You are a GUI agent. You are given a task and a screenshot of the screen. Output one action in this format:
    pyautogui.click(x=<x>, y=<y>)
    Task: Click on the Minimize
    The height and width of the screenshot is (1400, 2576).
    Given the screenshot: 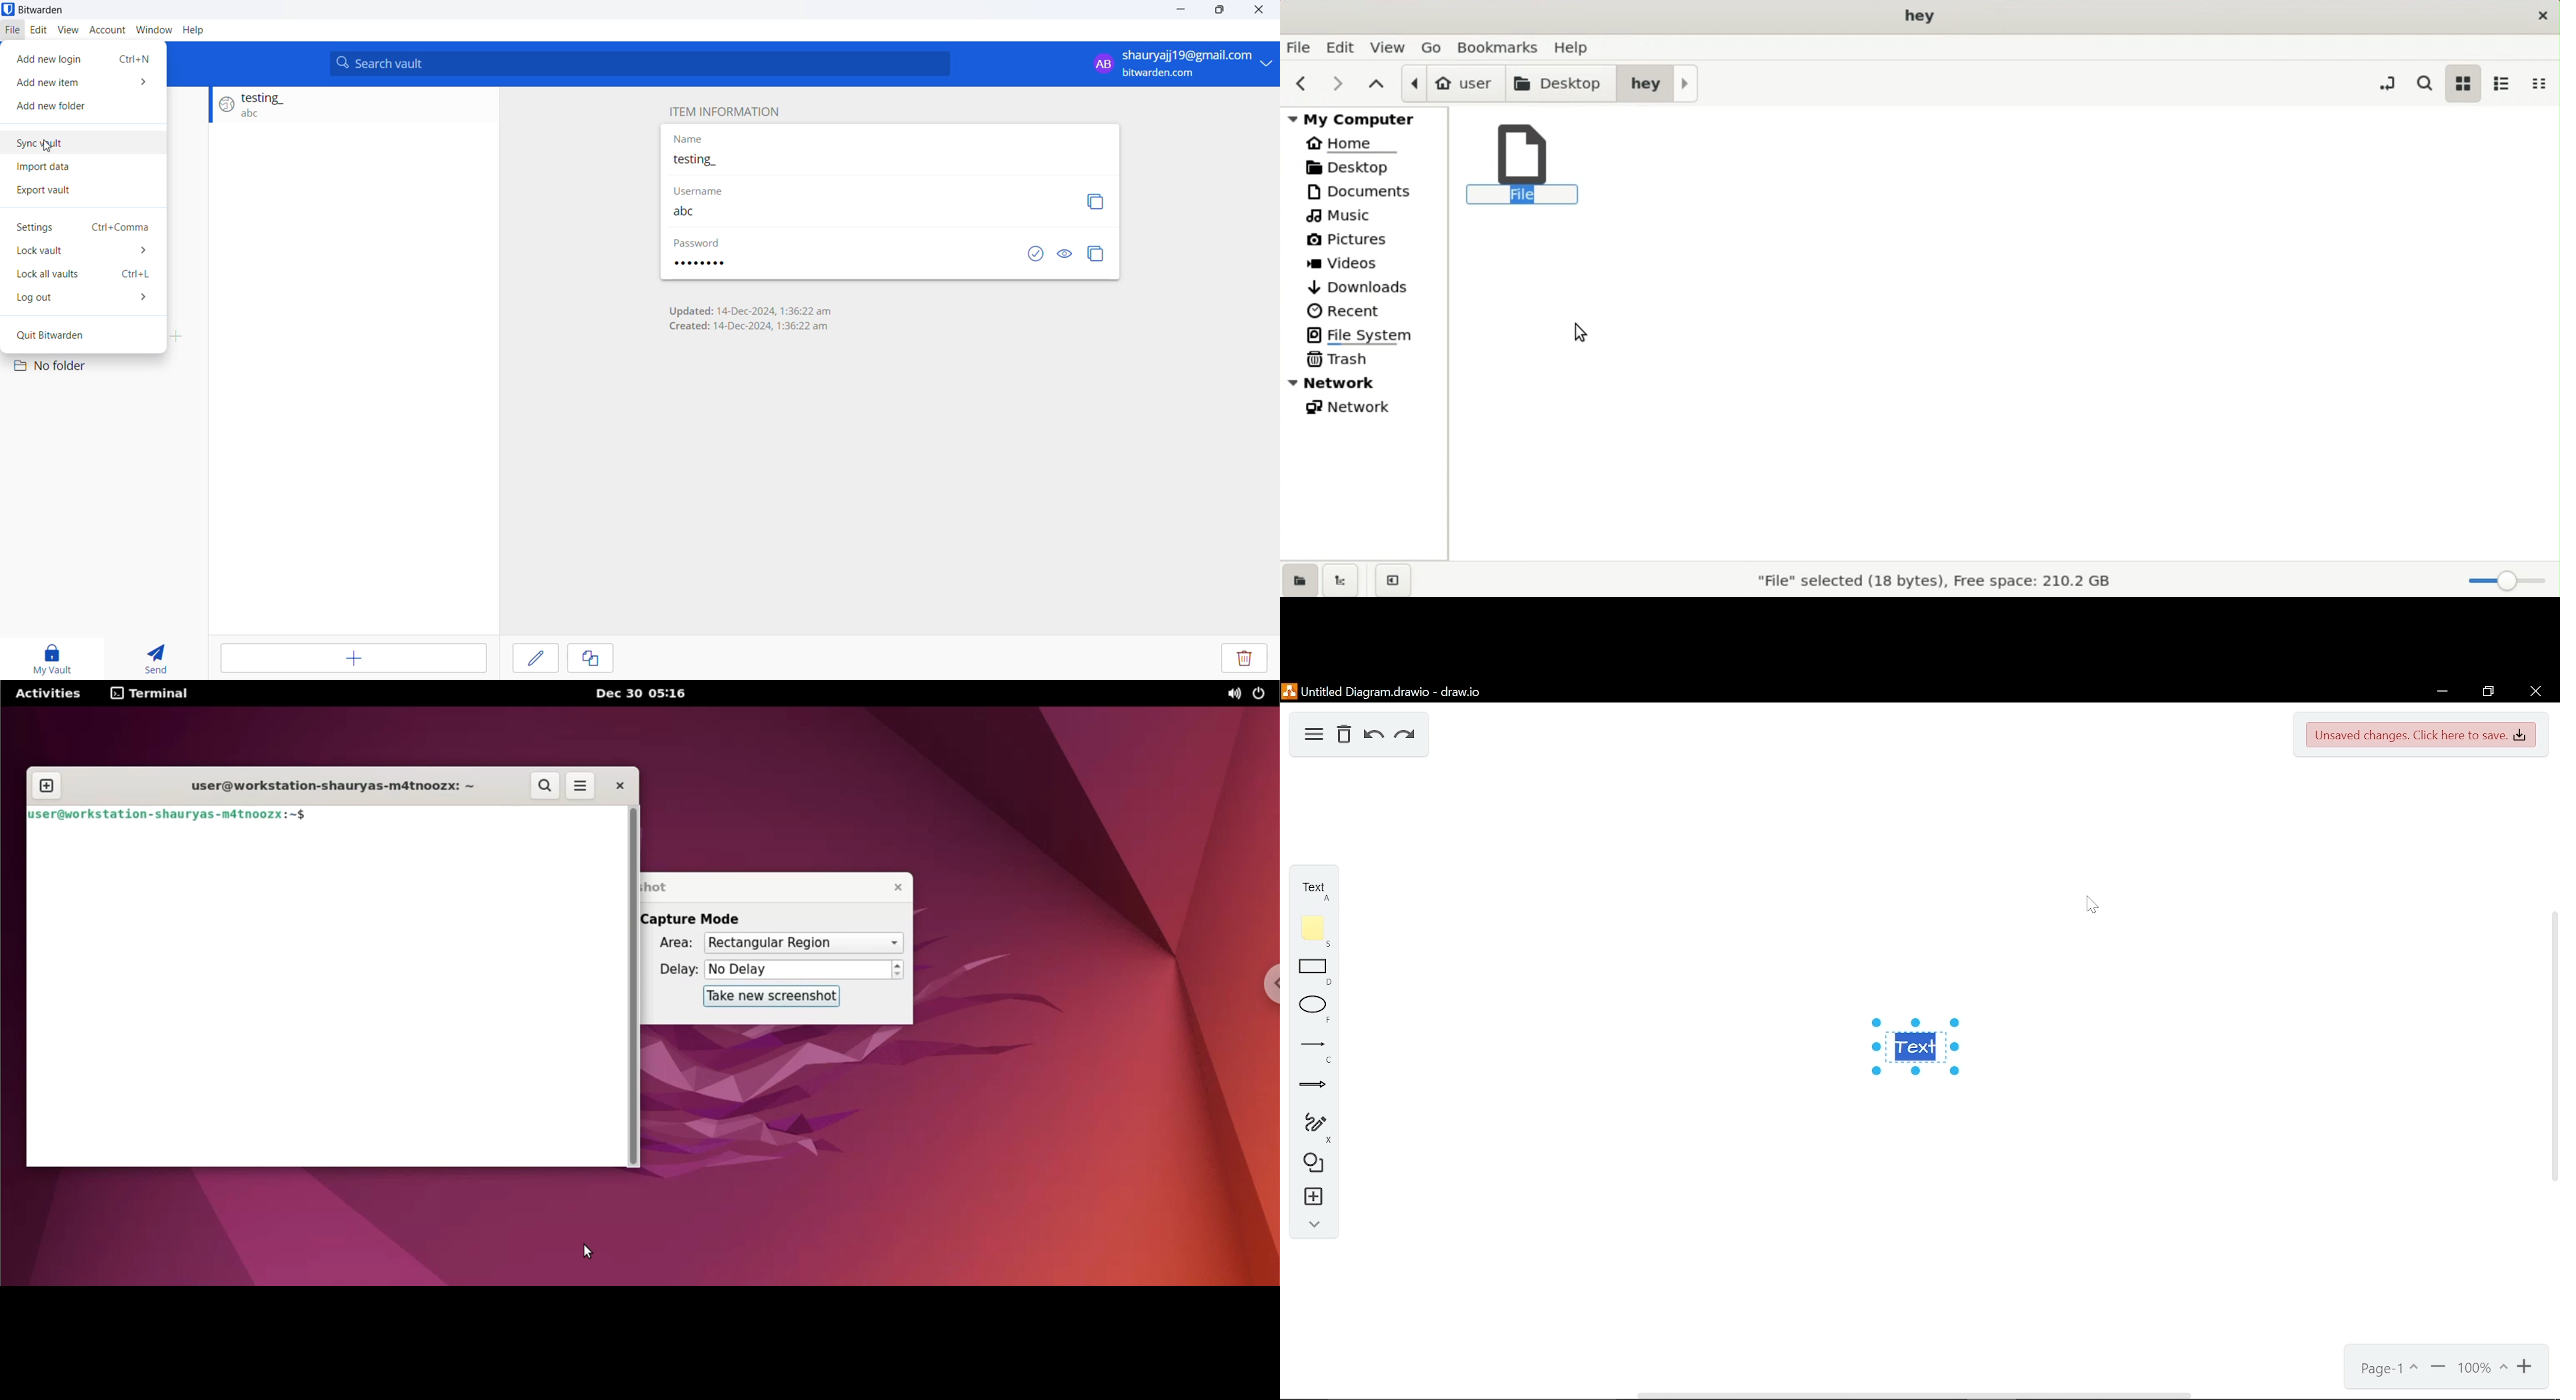 What is the action you would take?
    pyautogui.click(x=2442, y=691)
    